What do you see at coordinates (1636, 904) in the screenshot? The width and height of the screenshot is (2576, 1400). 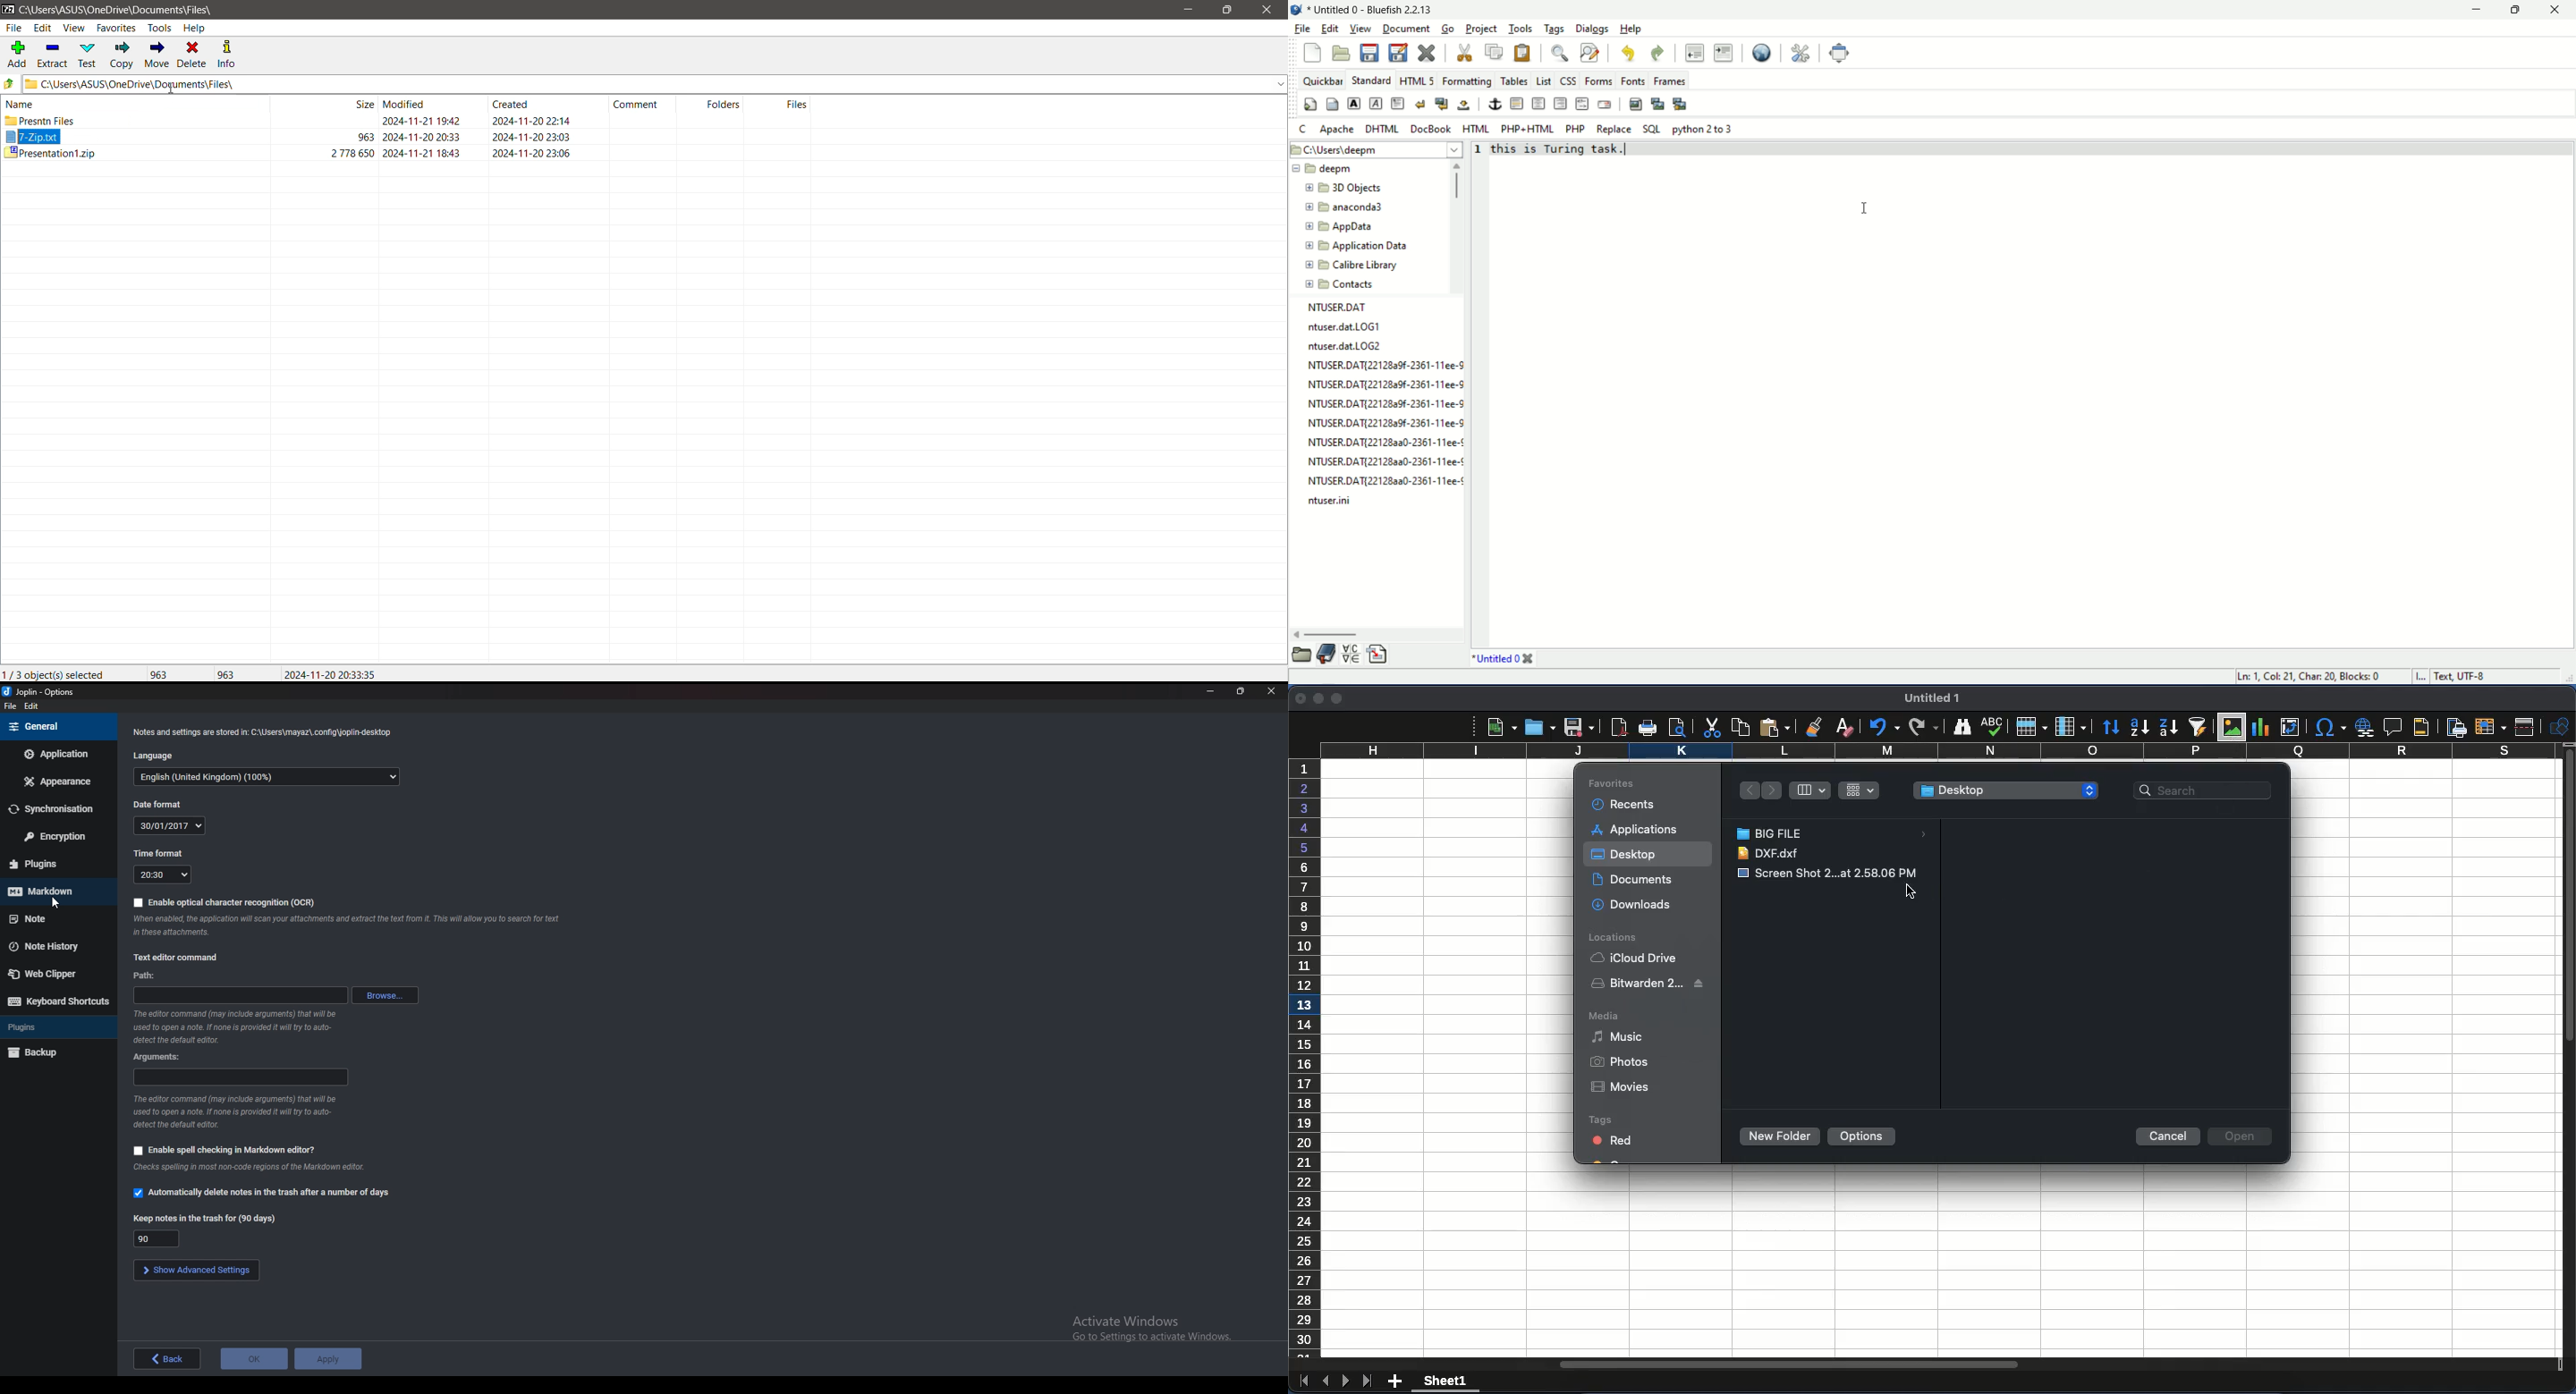 I see `downloads` at bounding box center [1636, 904].